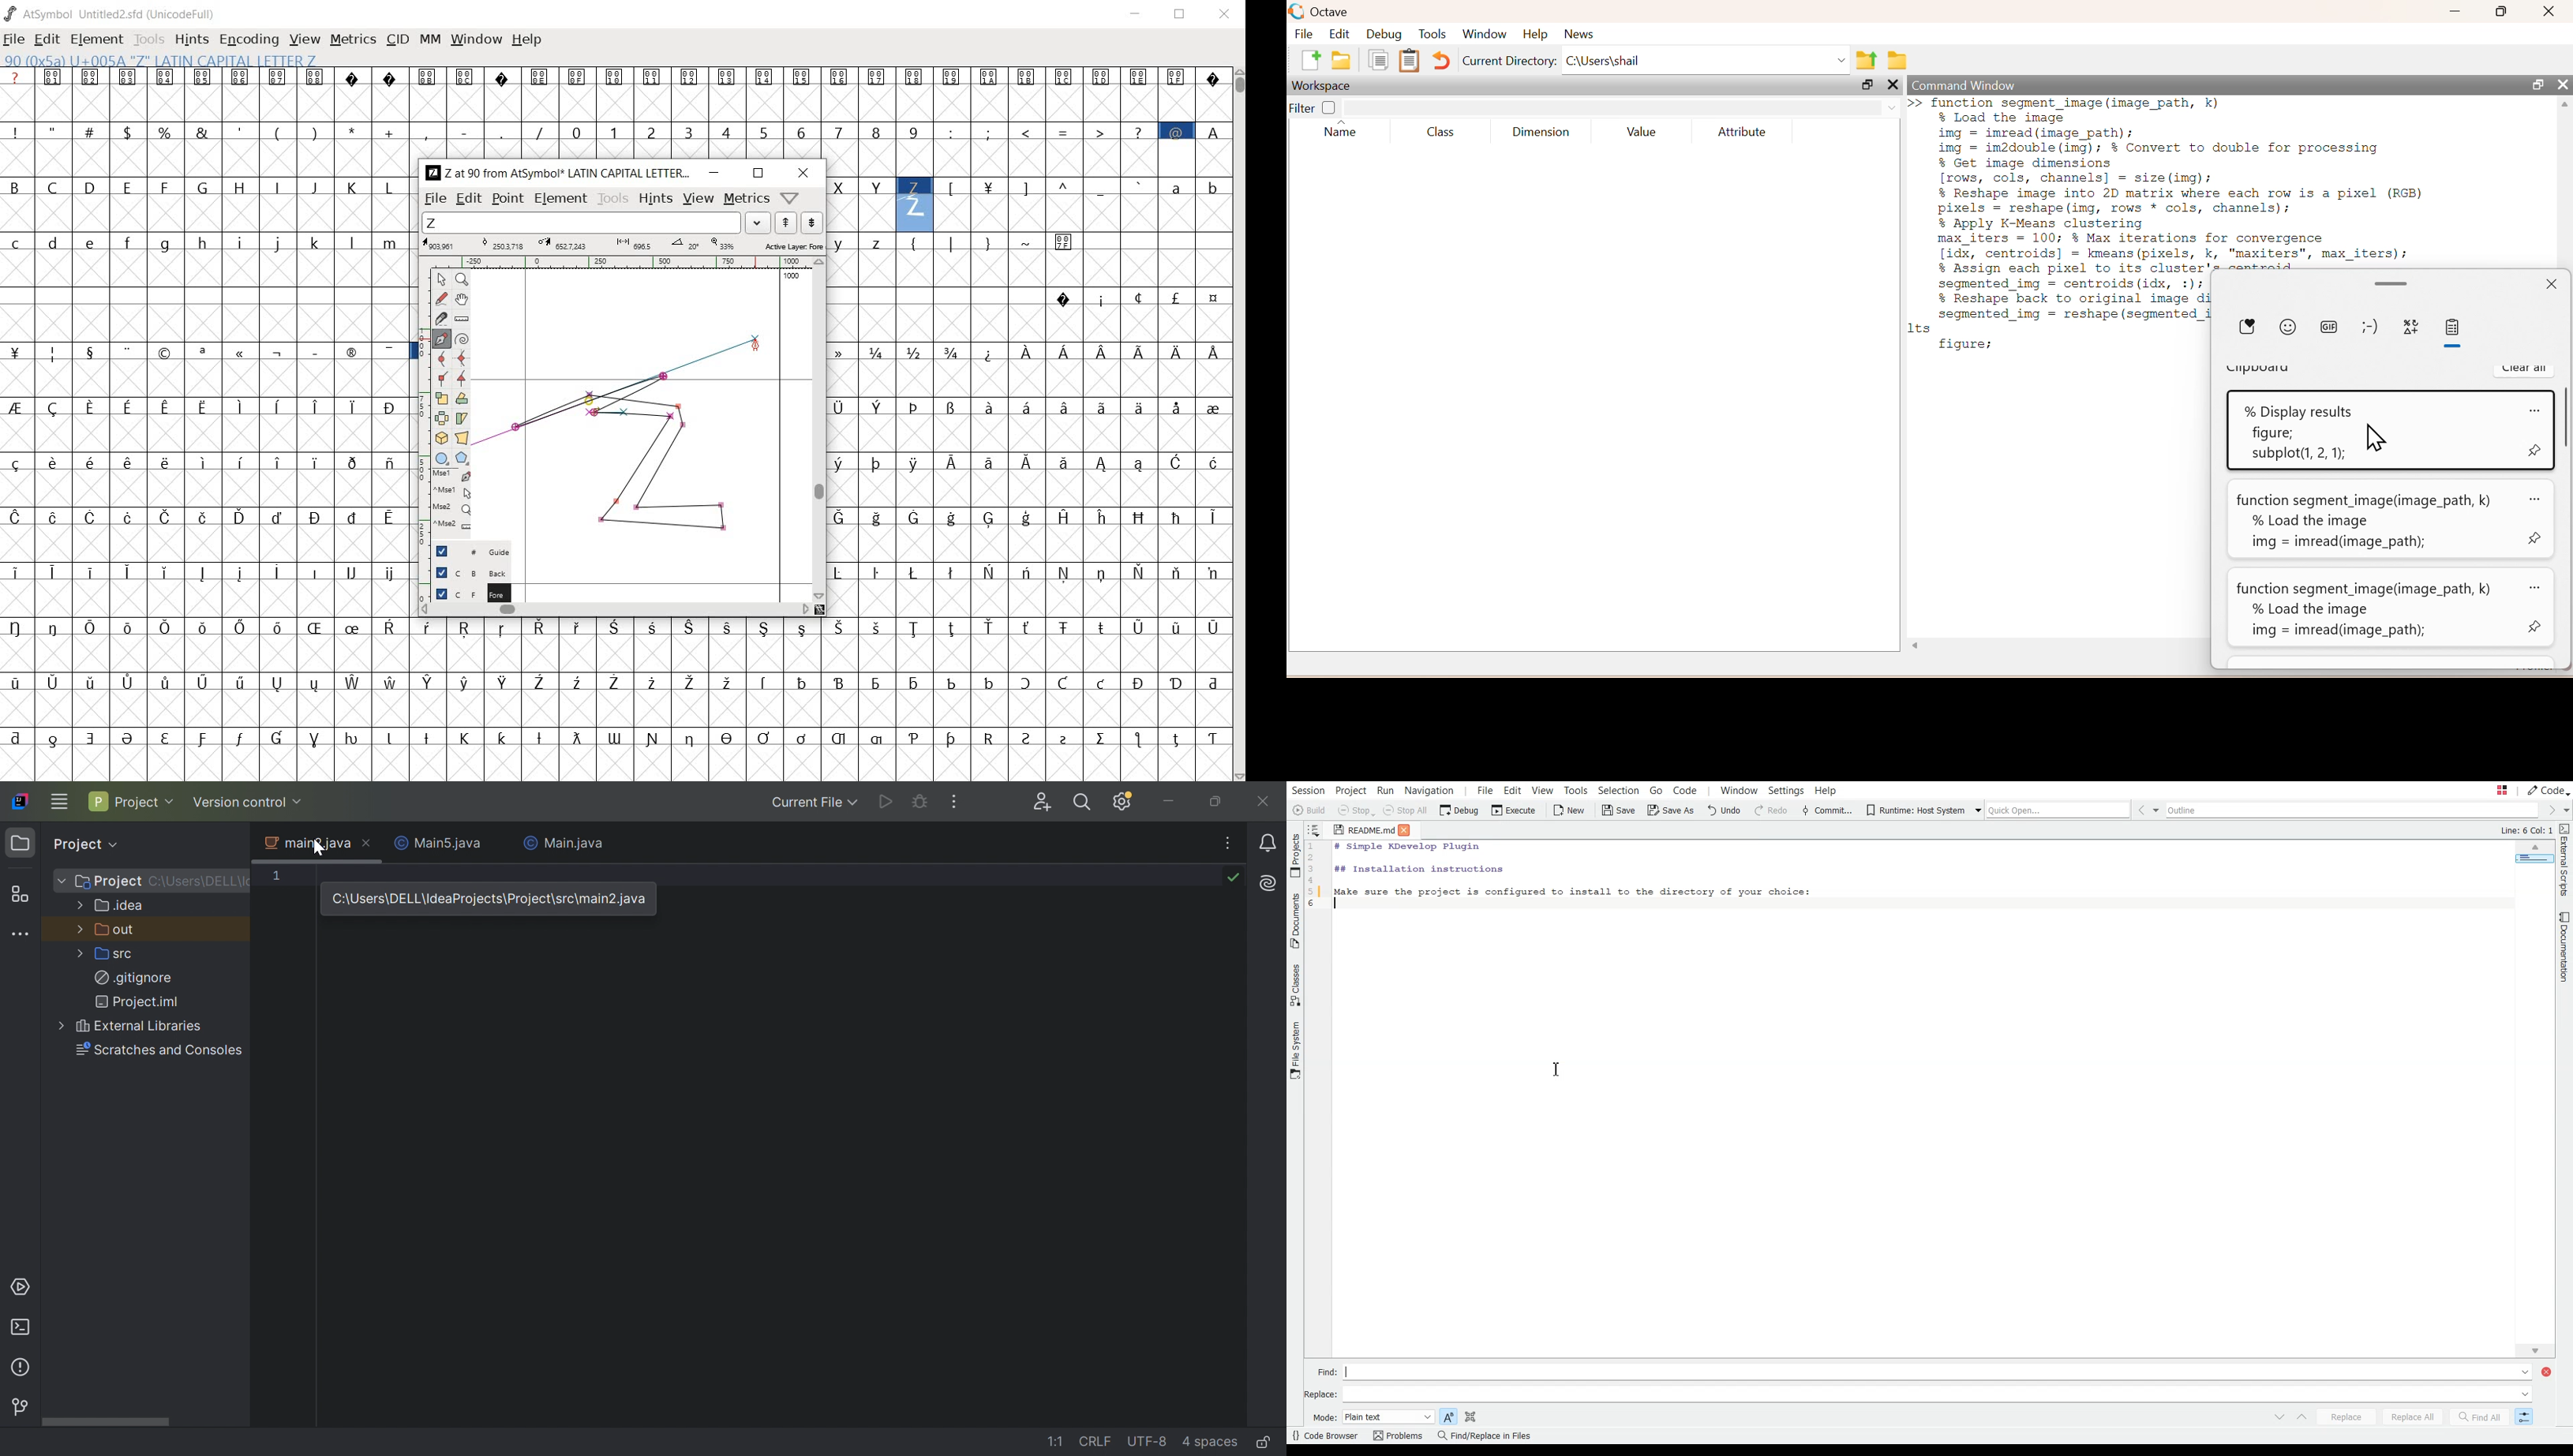 Image resolution: width=2576 pixels, height=1456 pixels. I want to click on Code With Me, so click(1041, 801).